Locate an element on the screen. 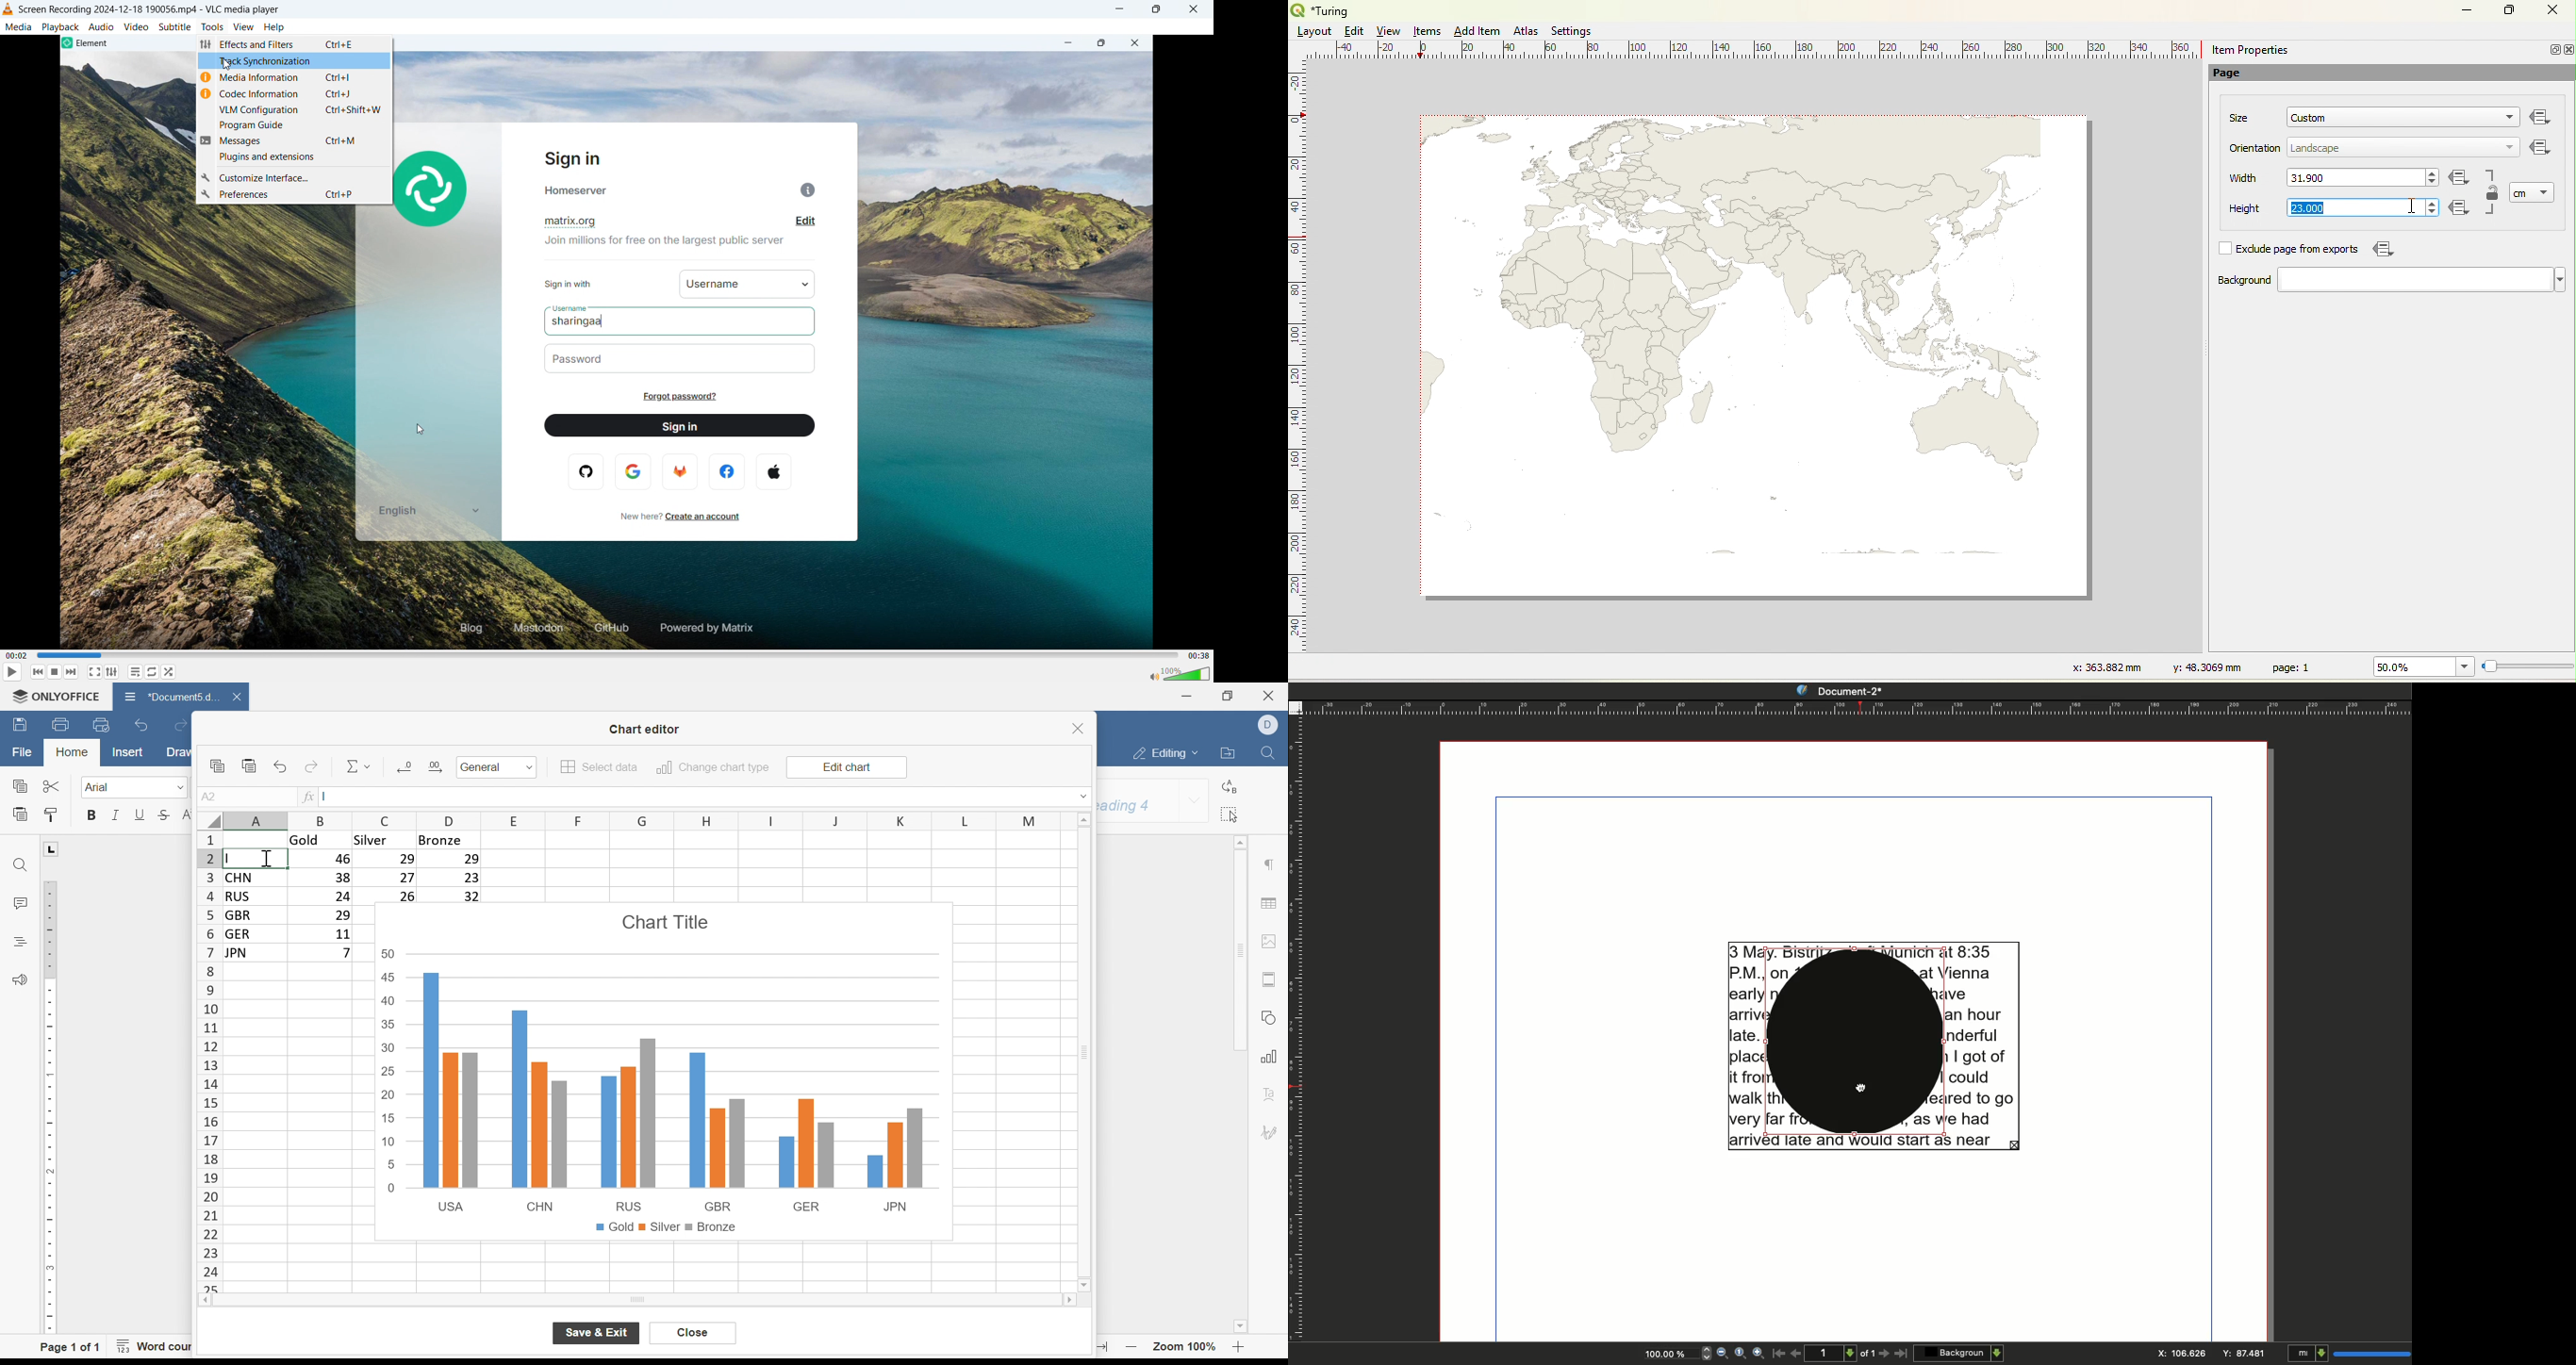 The image size is (2576, 1372). cursor is located at coordinates (2437, 211).